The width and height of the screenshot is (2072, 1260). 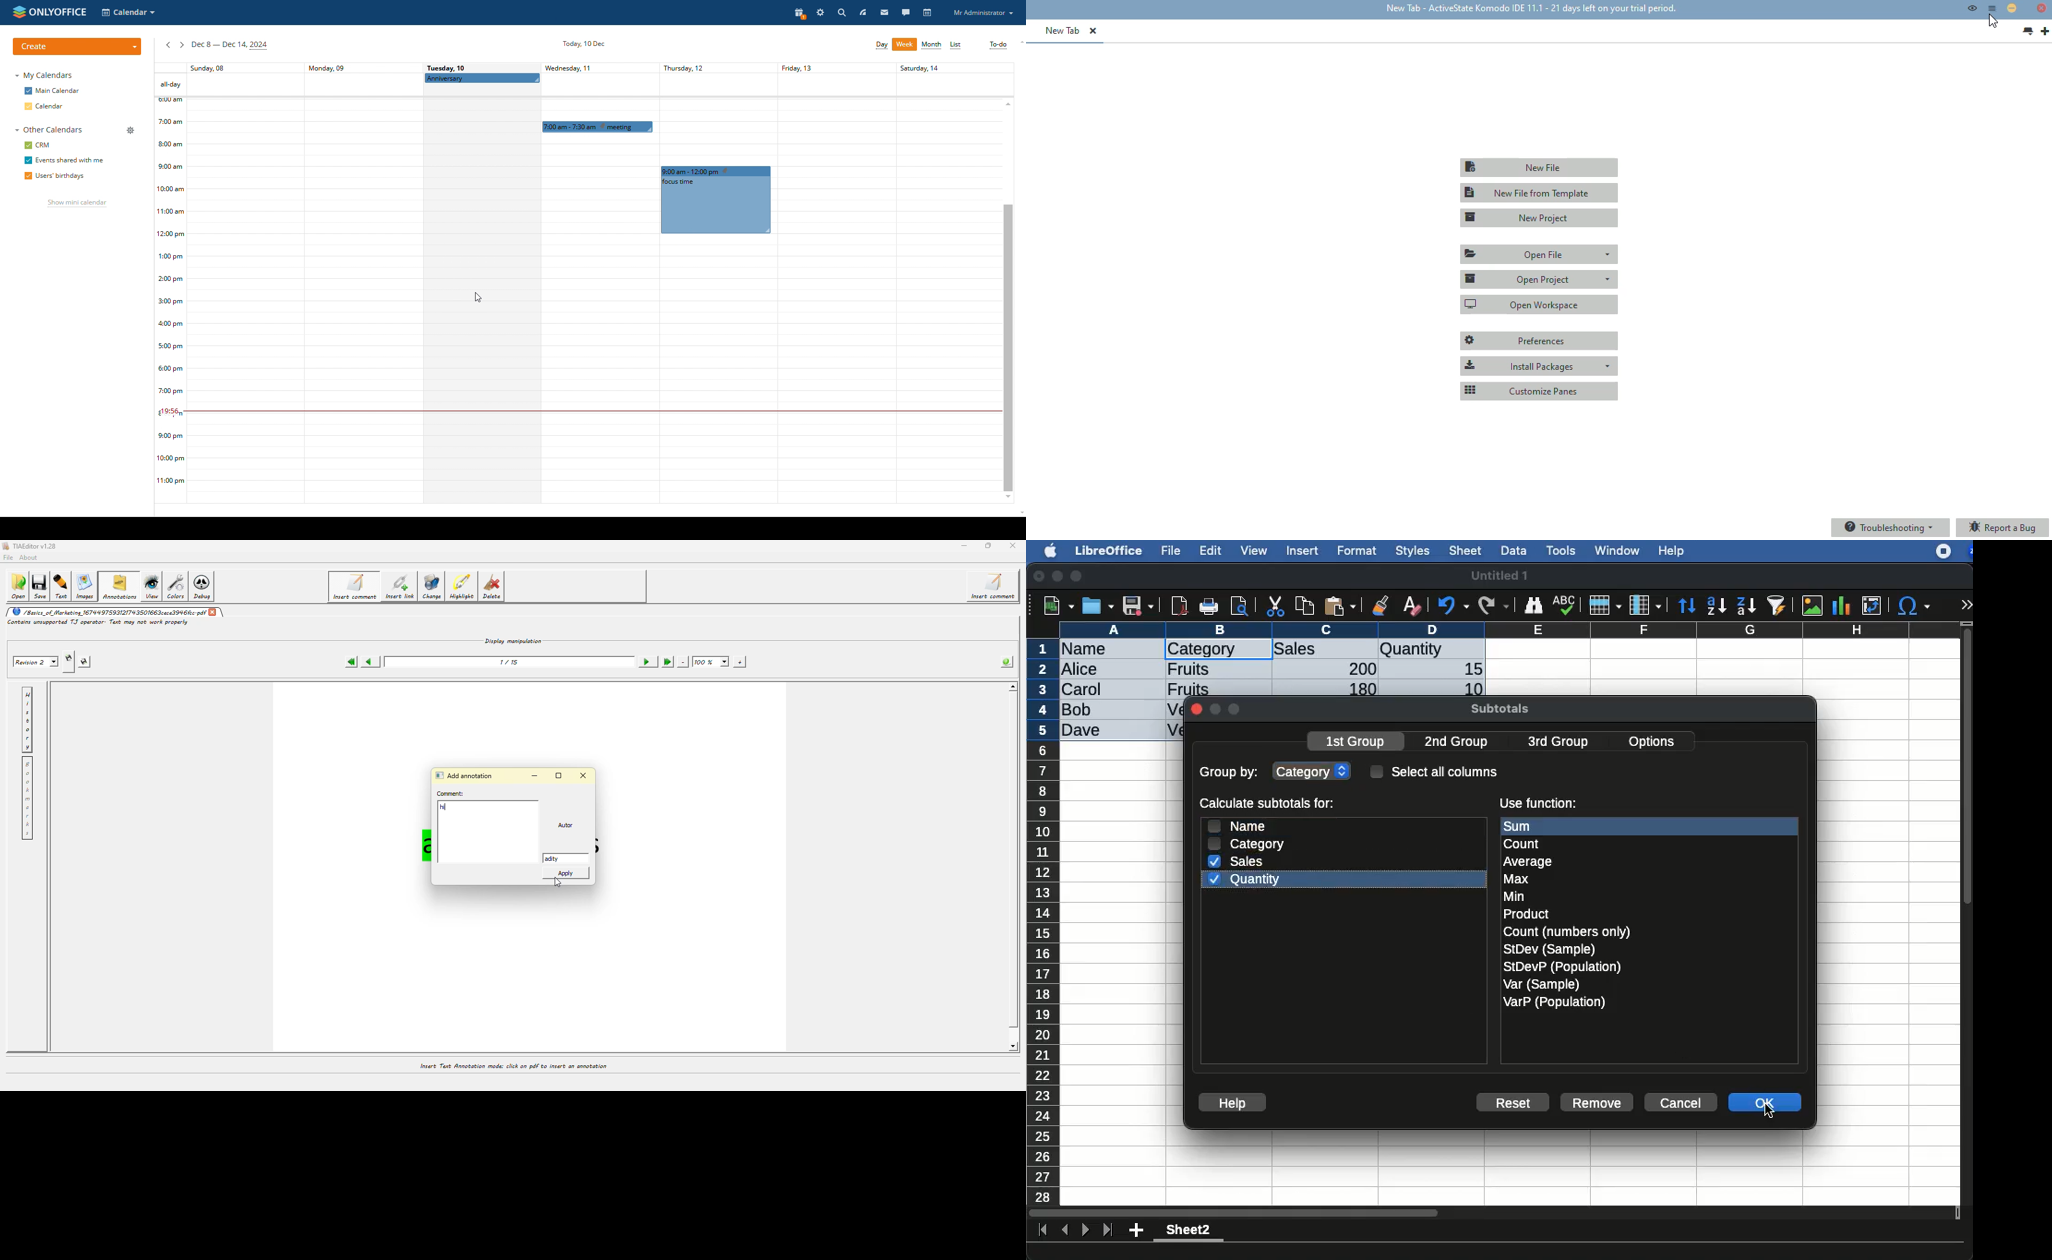 What do you see at coordinates (1196, 711) in the screenshot?
I see `close` at bounding box center [1196, 711].